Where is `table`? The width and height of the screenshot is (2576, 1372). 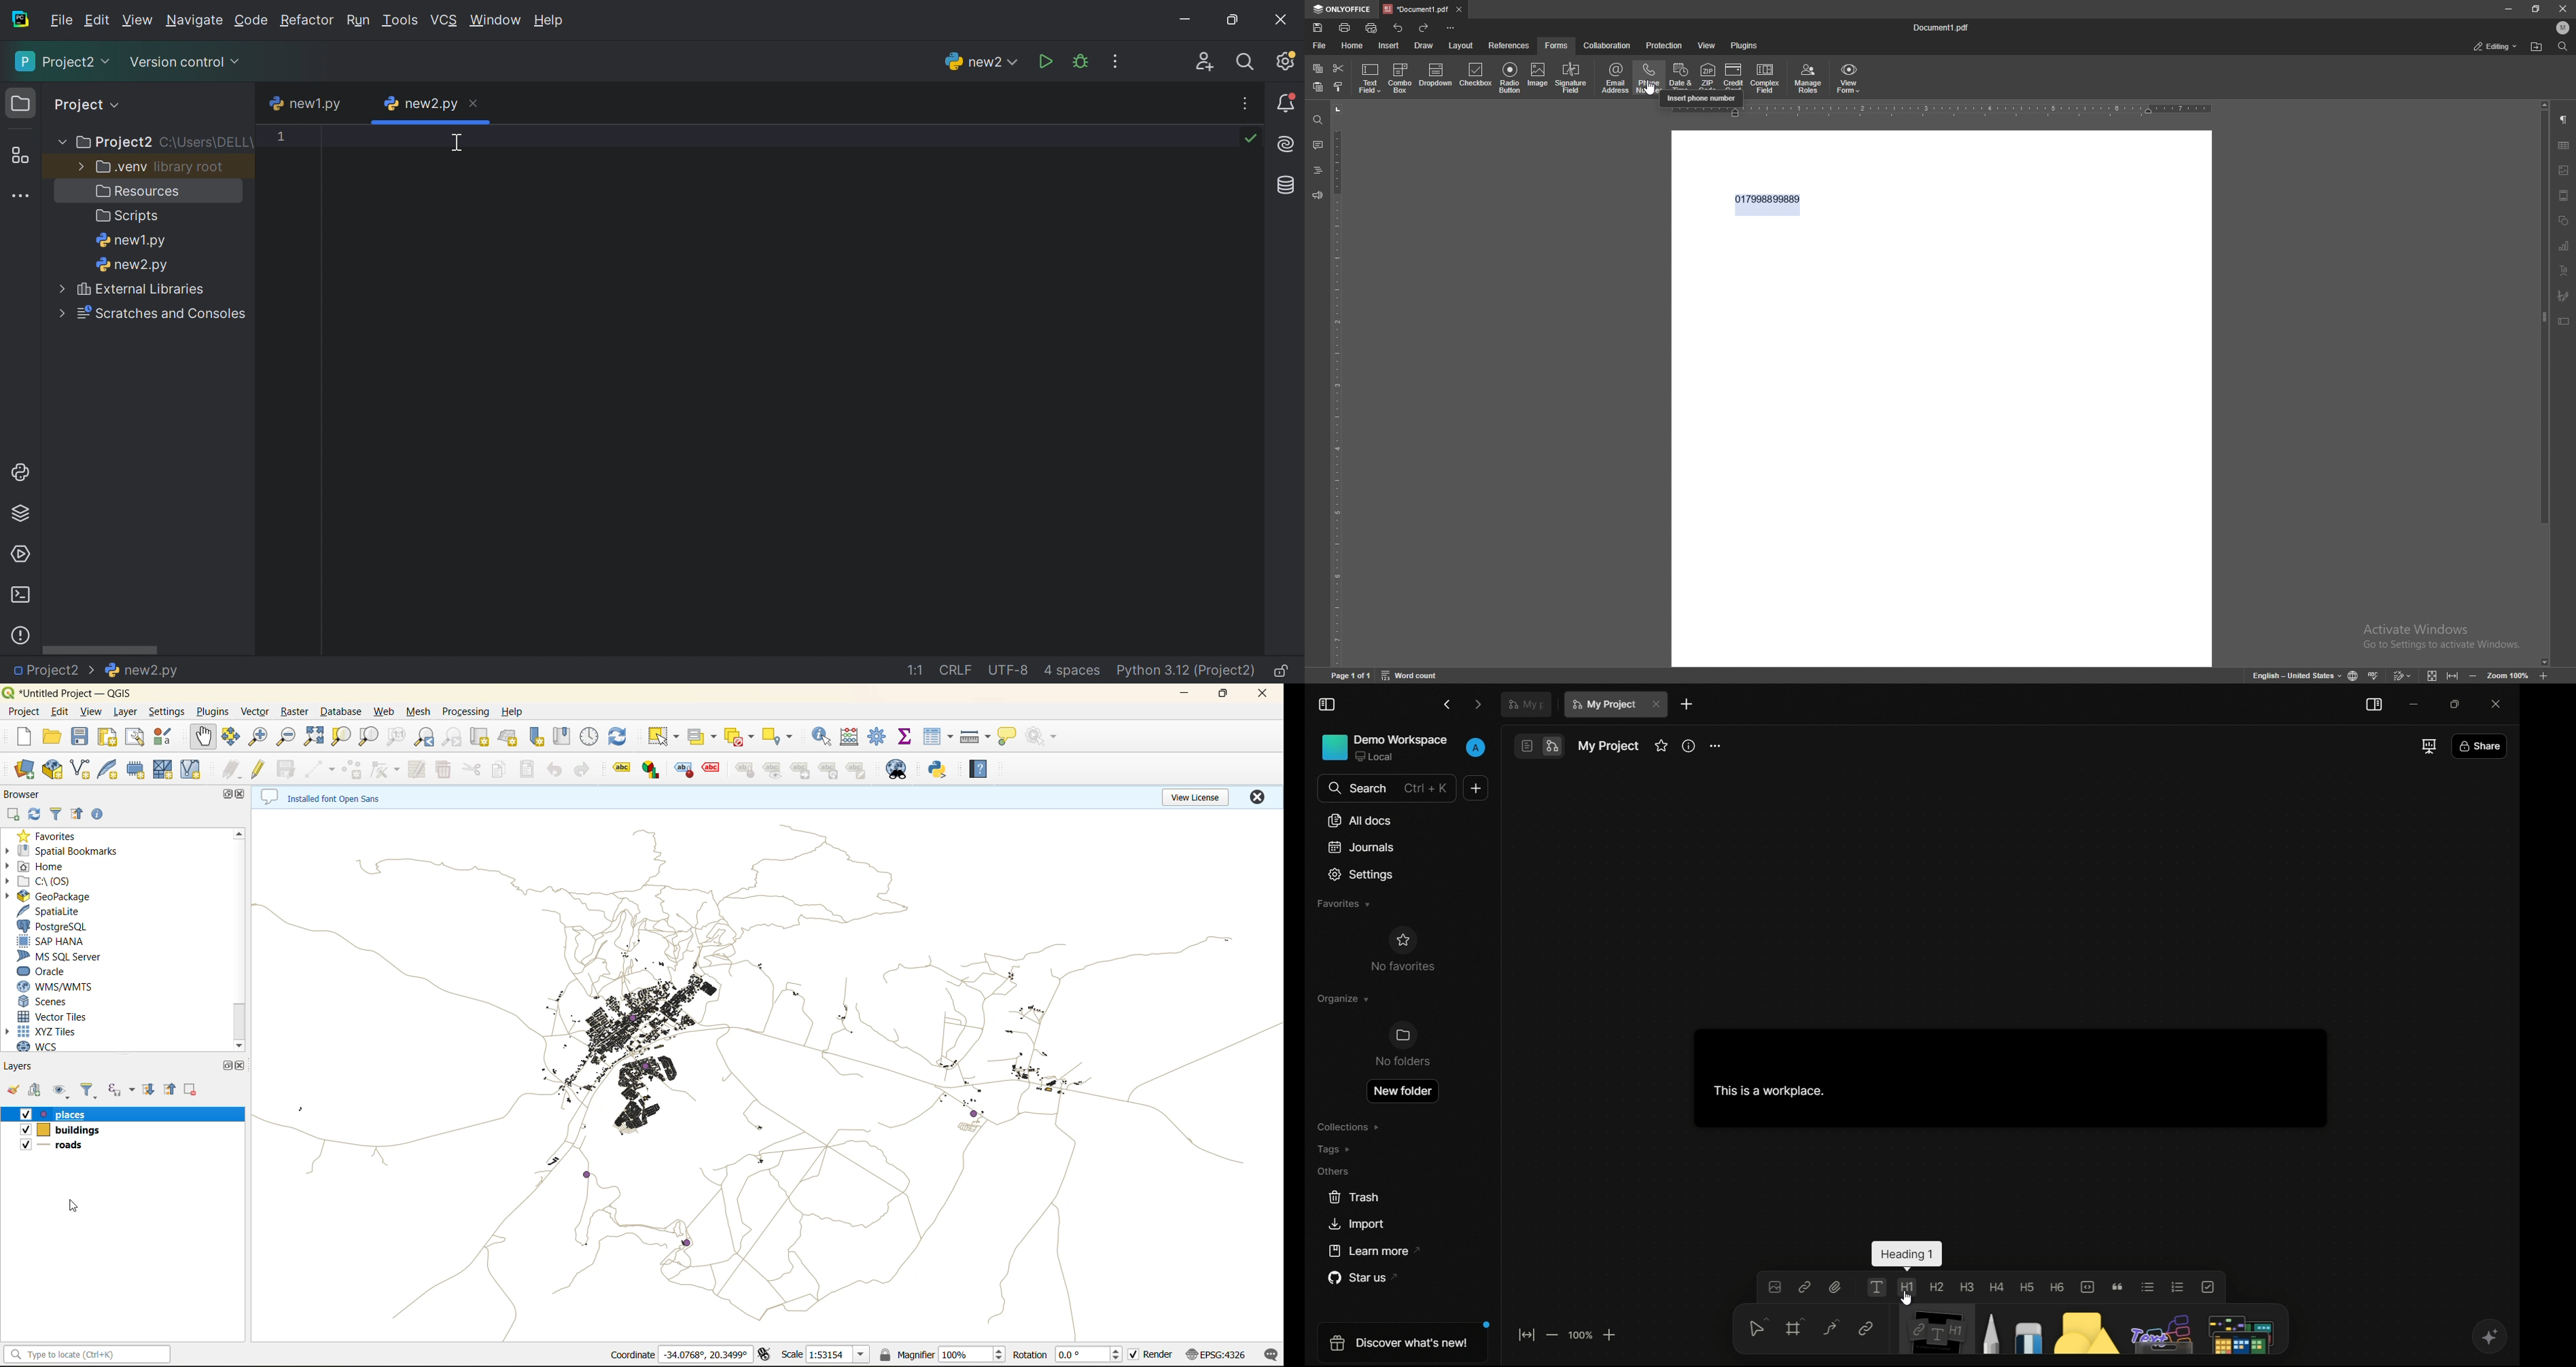
table is located at coordinates (2565, 146).